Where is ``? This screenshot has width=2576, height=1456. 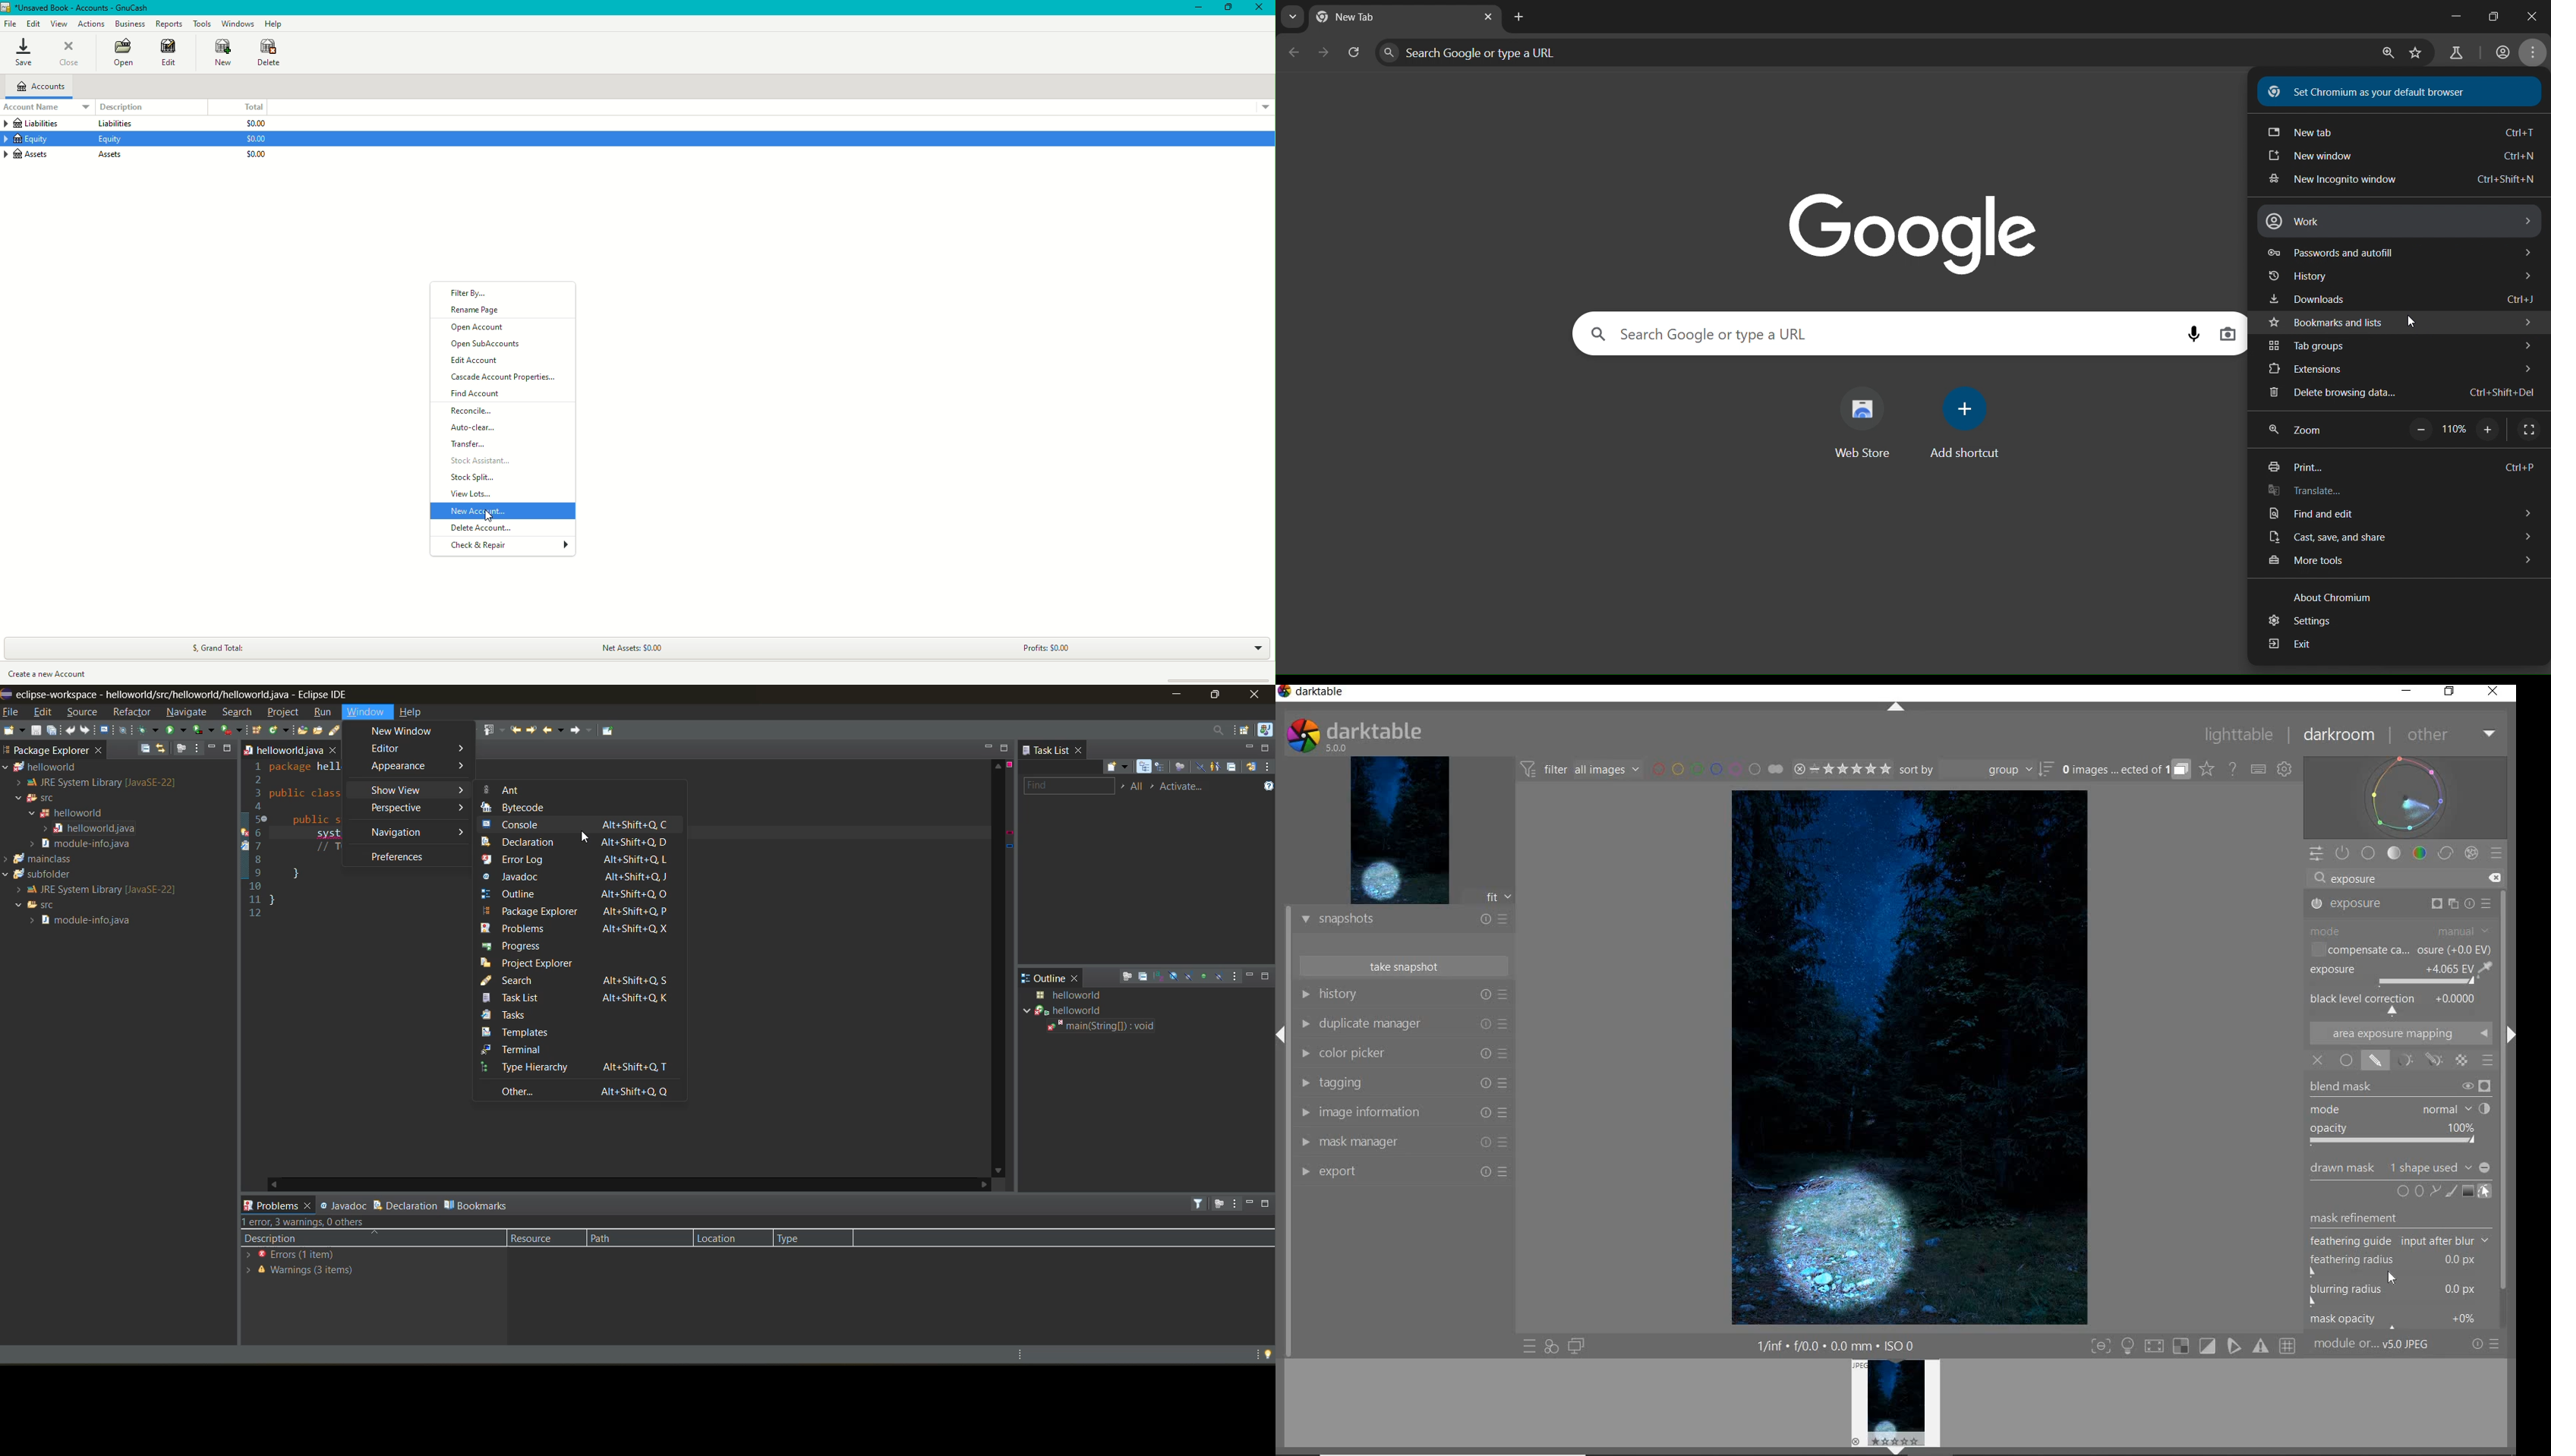  is located at coordinates (112, 140).